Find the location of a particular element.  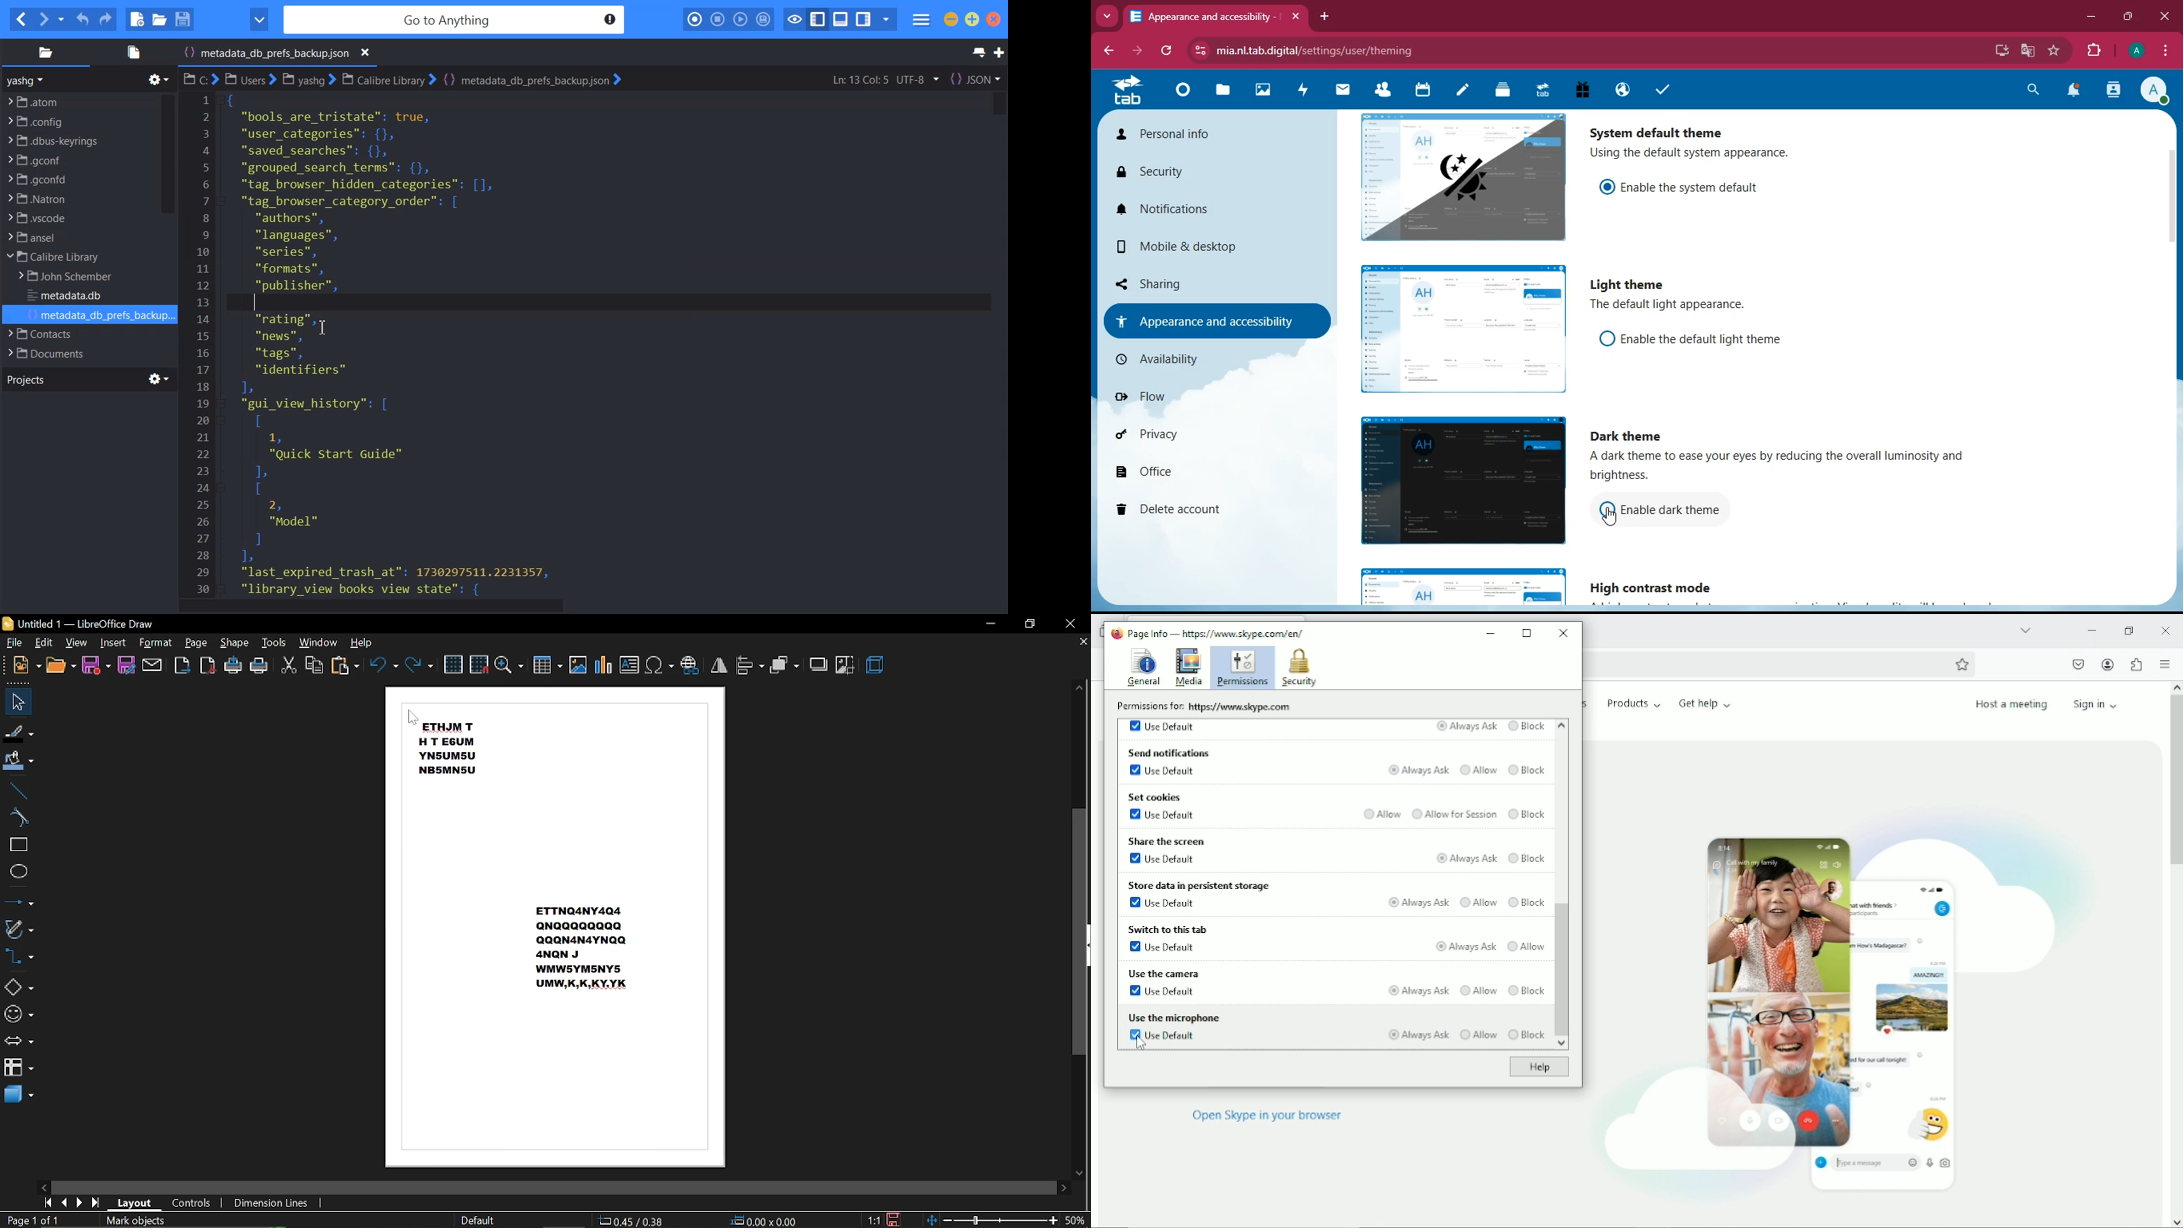

image is located at coordinates (1465, 588).